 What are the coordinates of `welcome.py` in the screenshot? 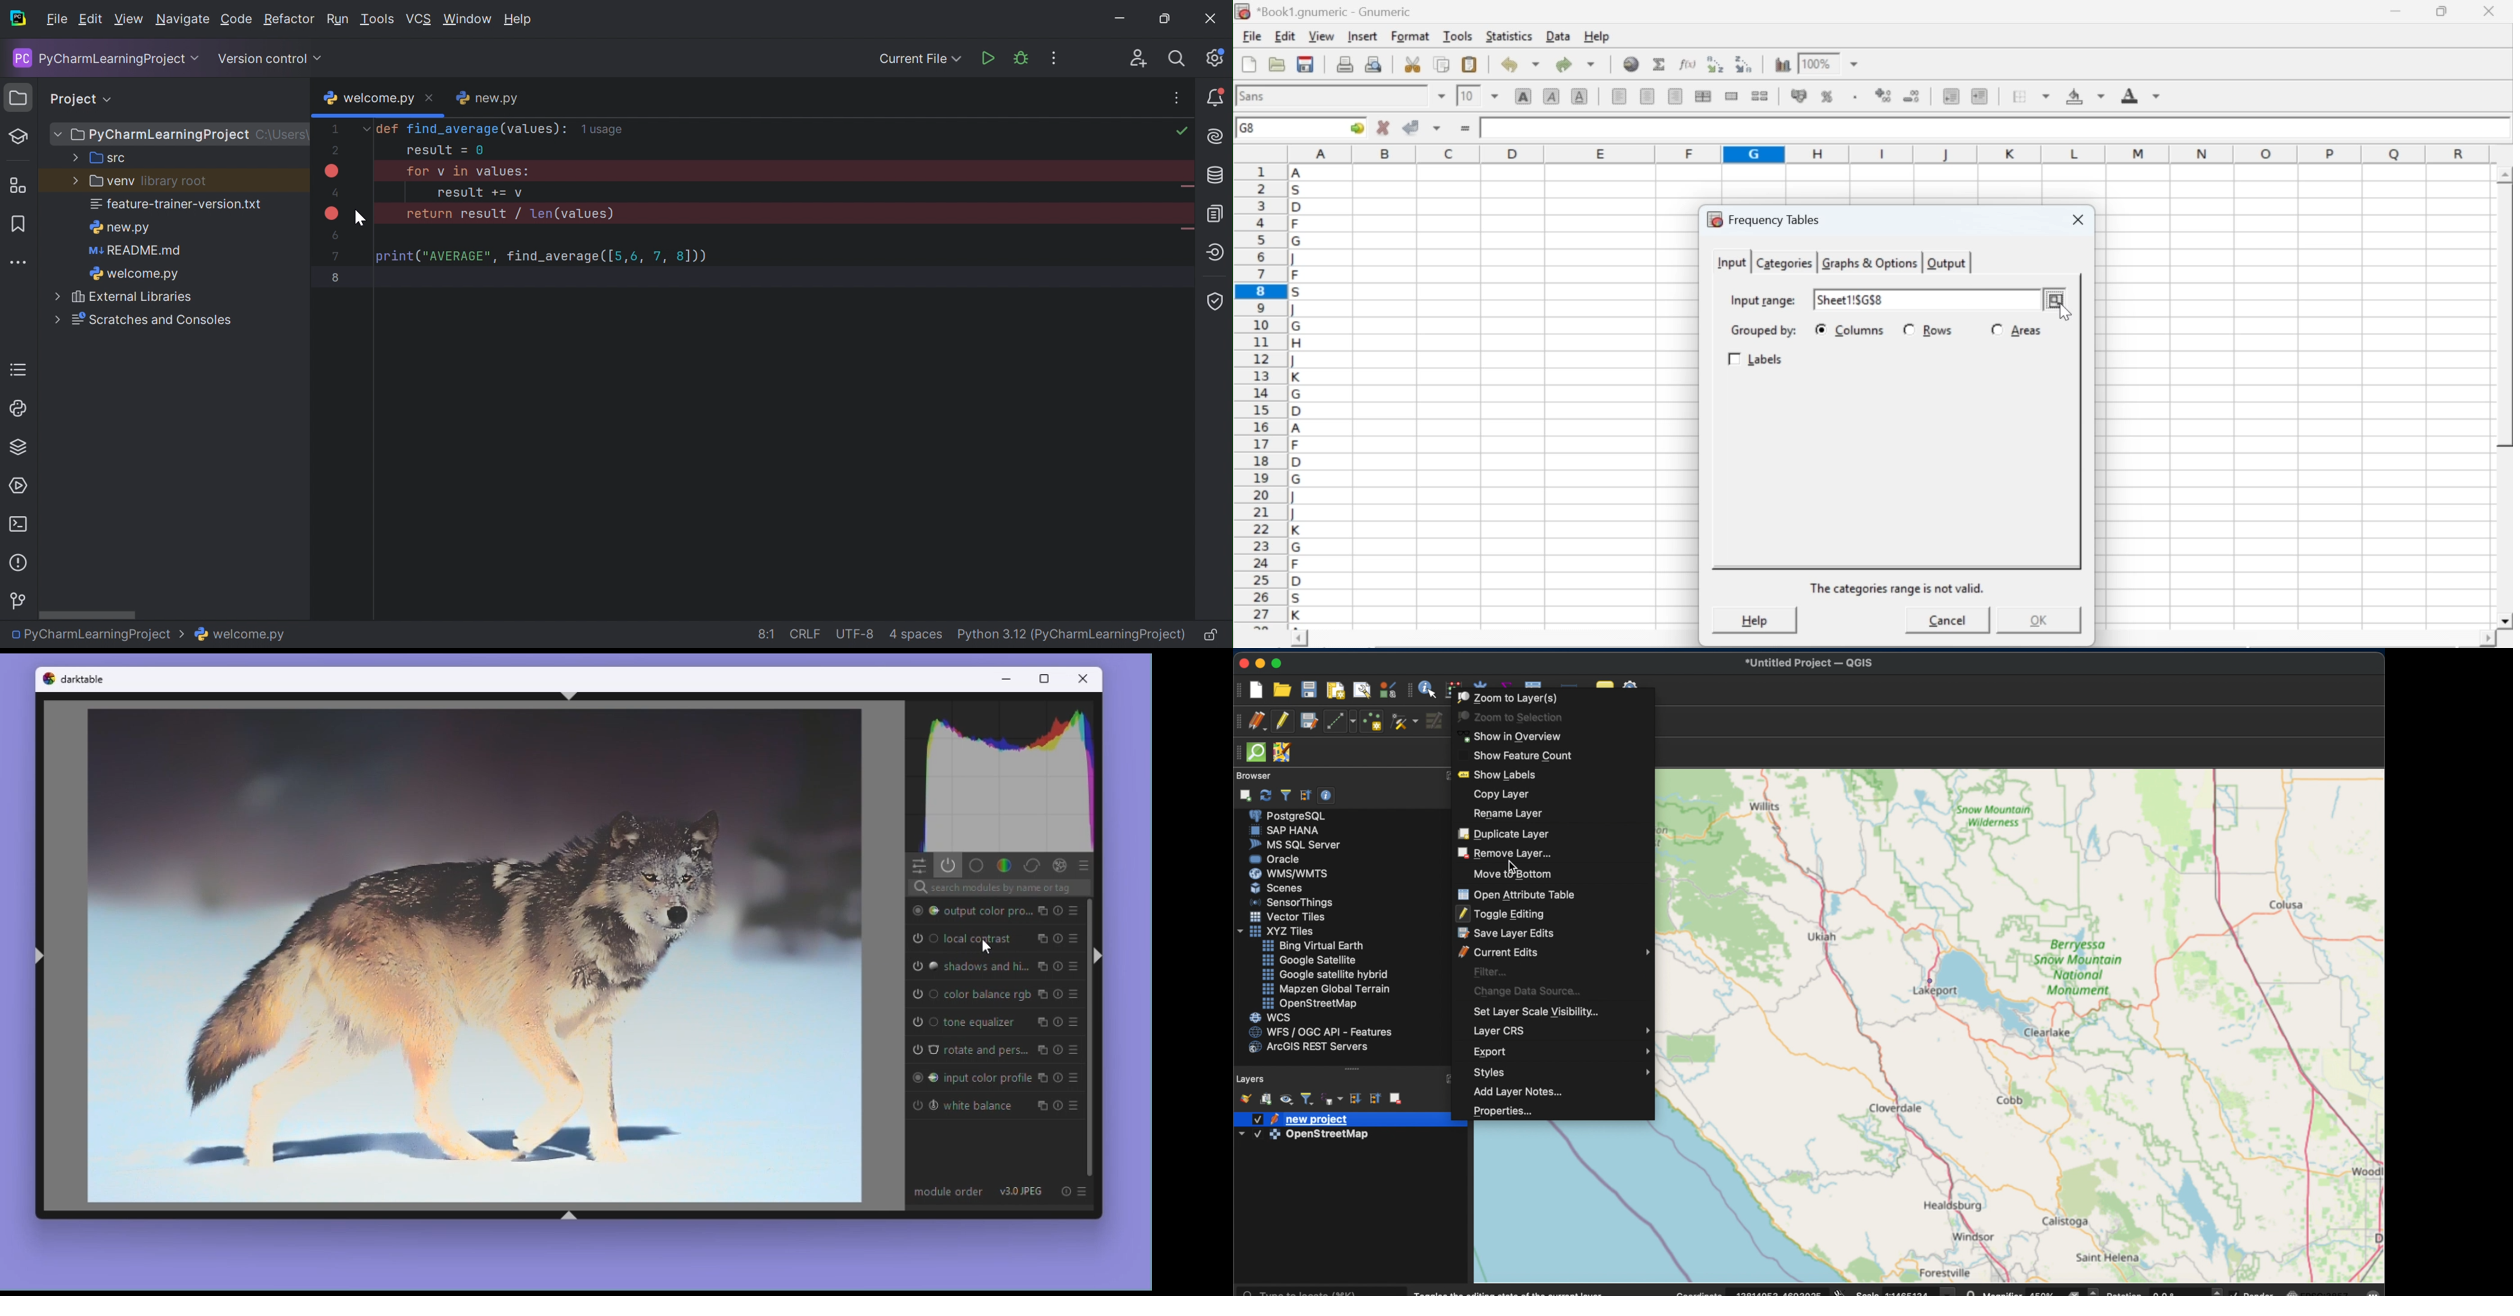 It's located at (136, 274).